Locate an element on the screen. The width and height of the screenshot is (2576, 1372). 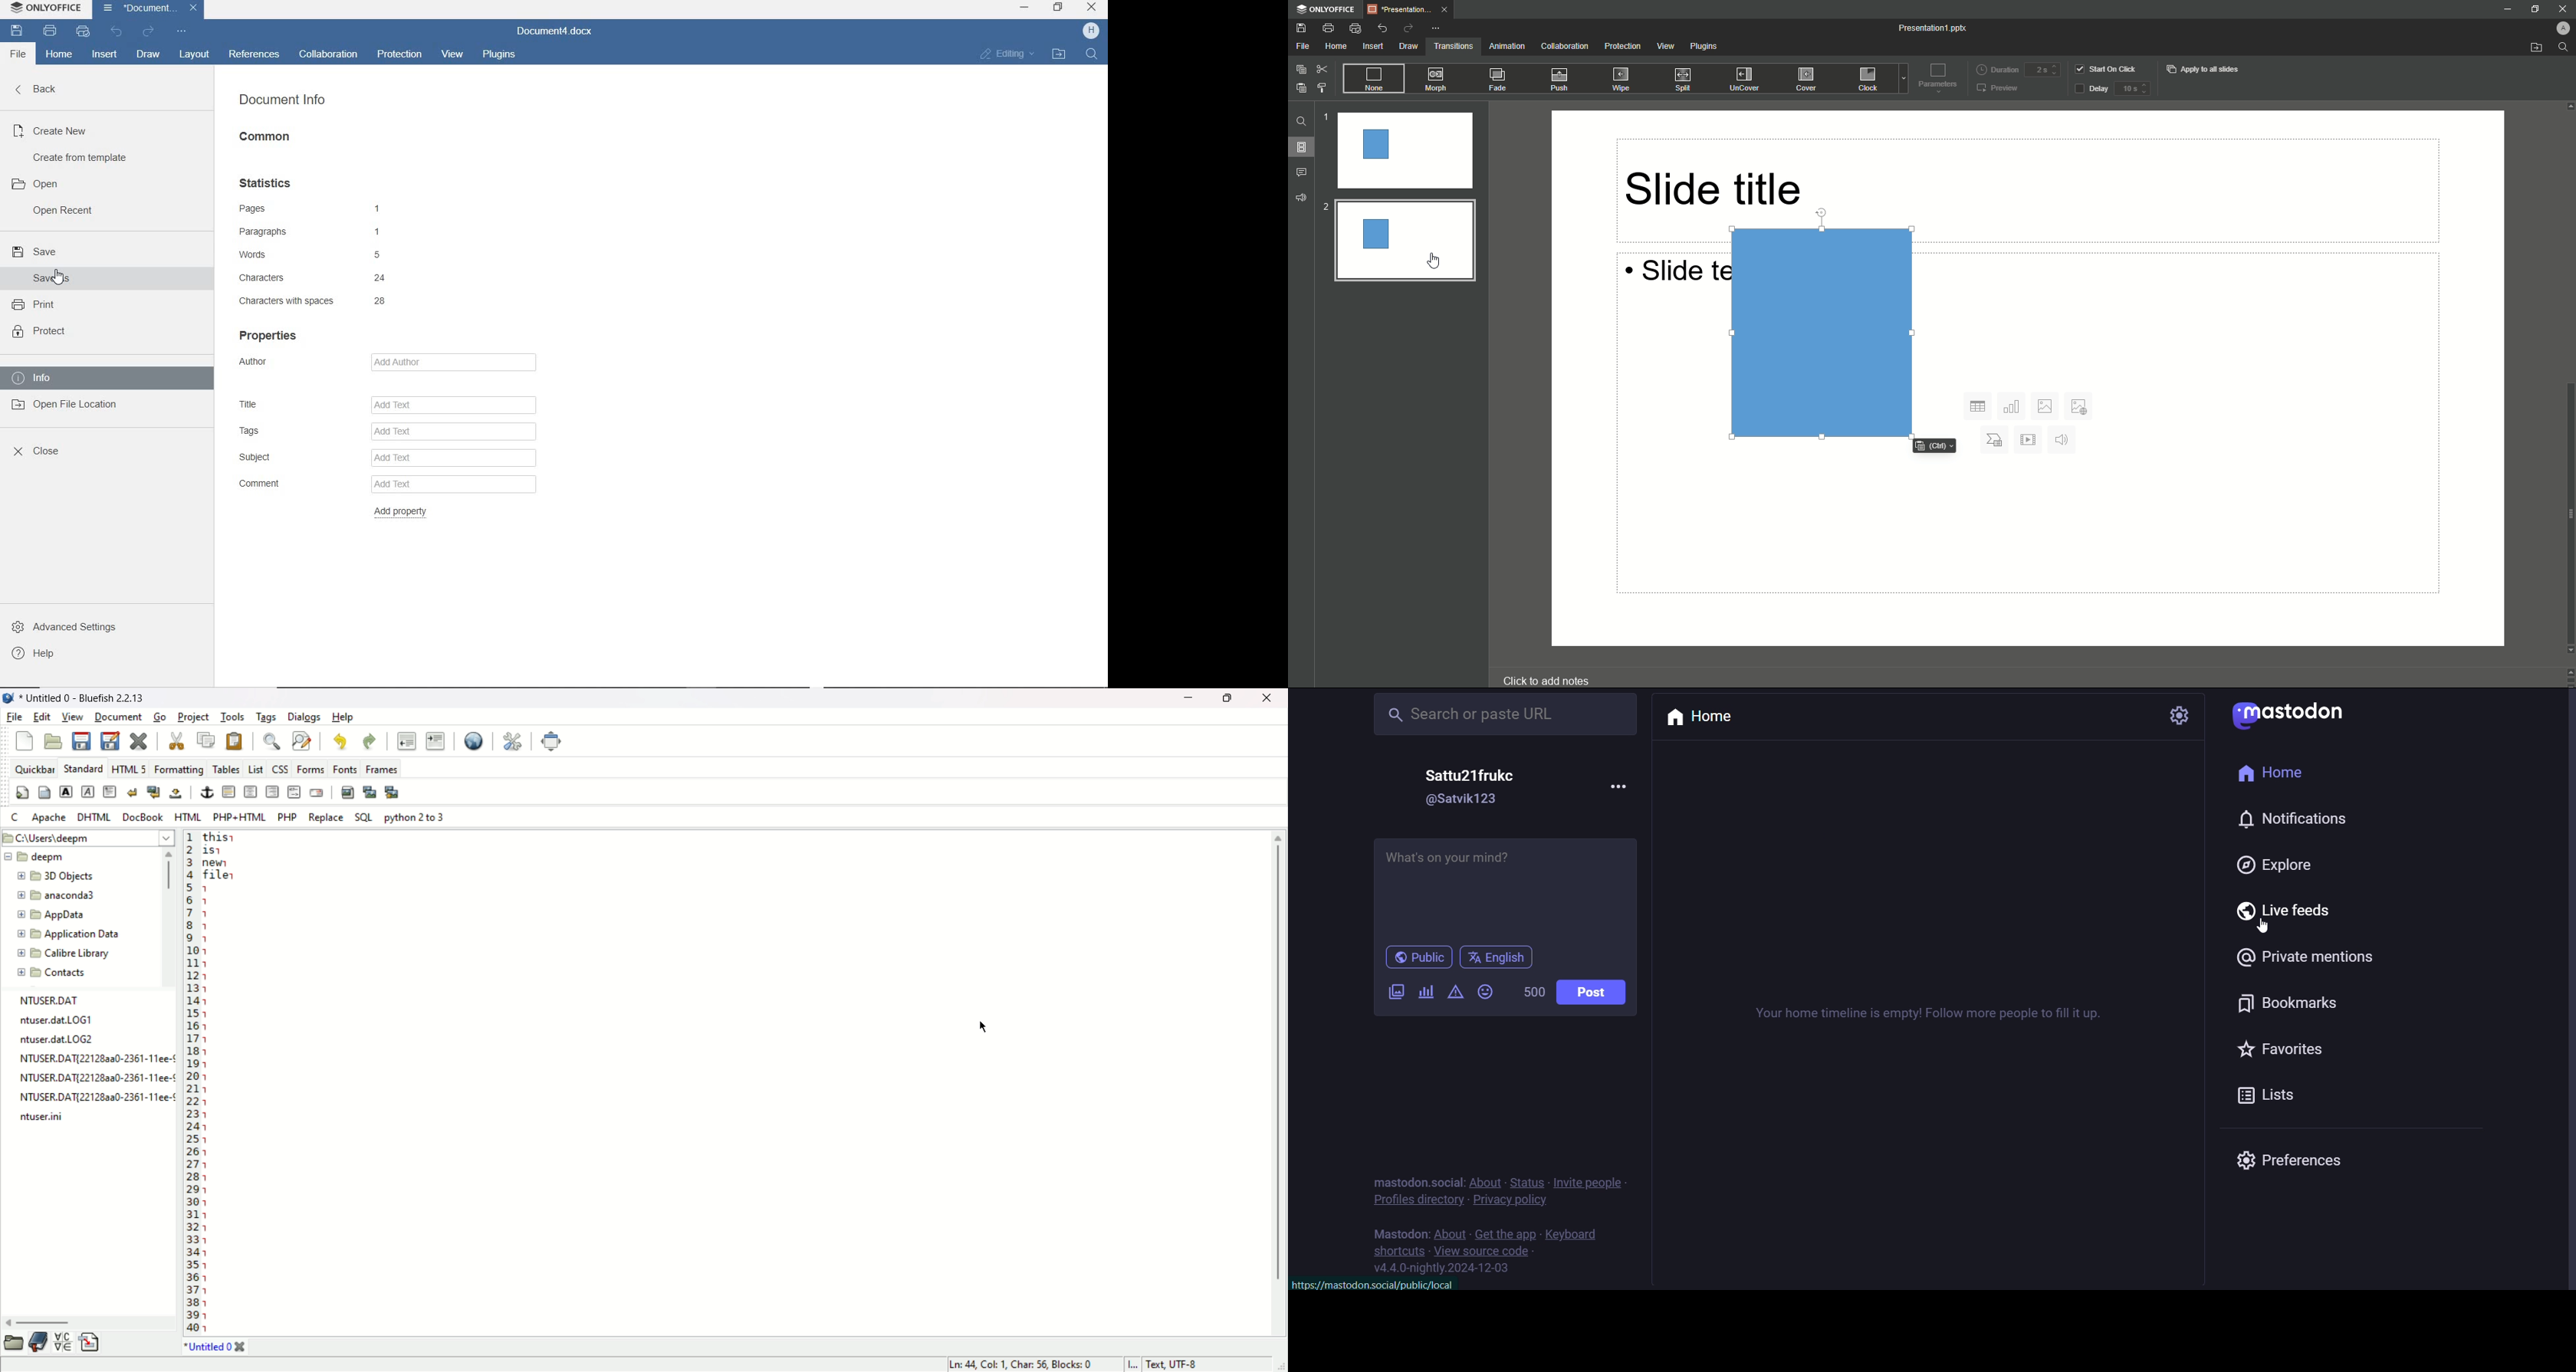
Paste is located at coordinates (1301, 88).